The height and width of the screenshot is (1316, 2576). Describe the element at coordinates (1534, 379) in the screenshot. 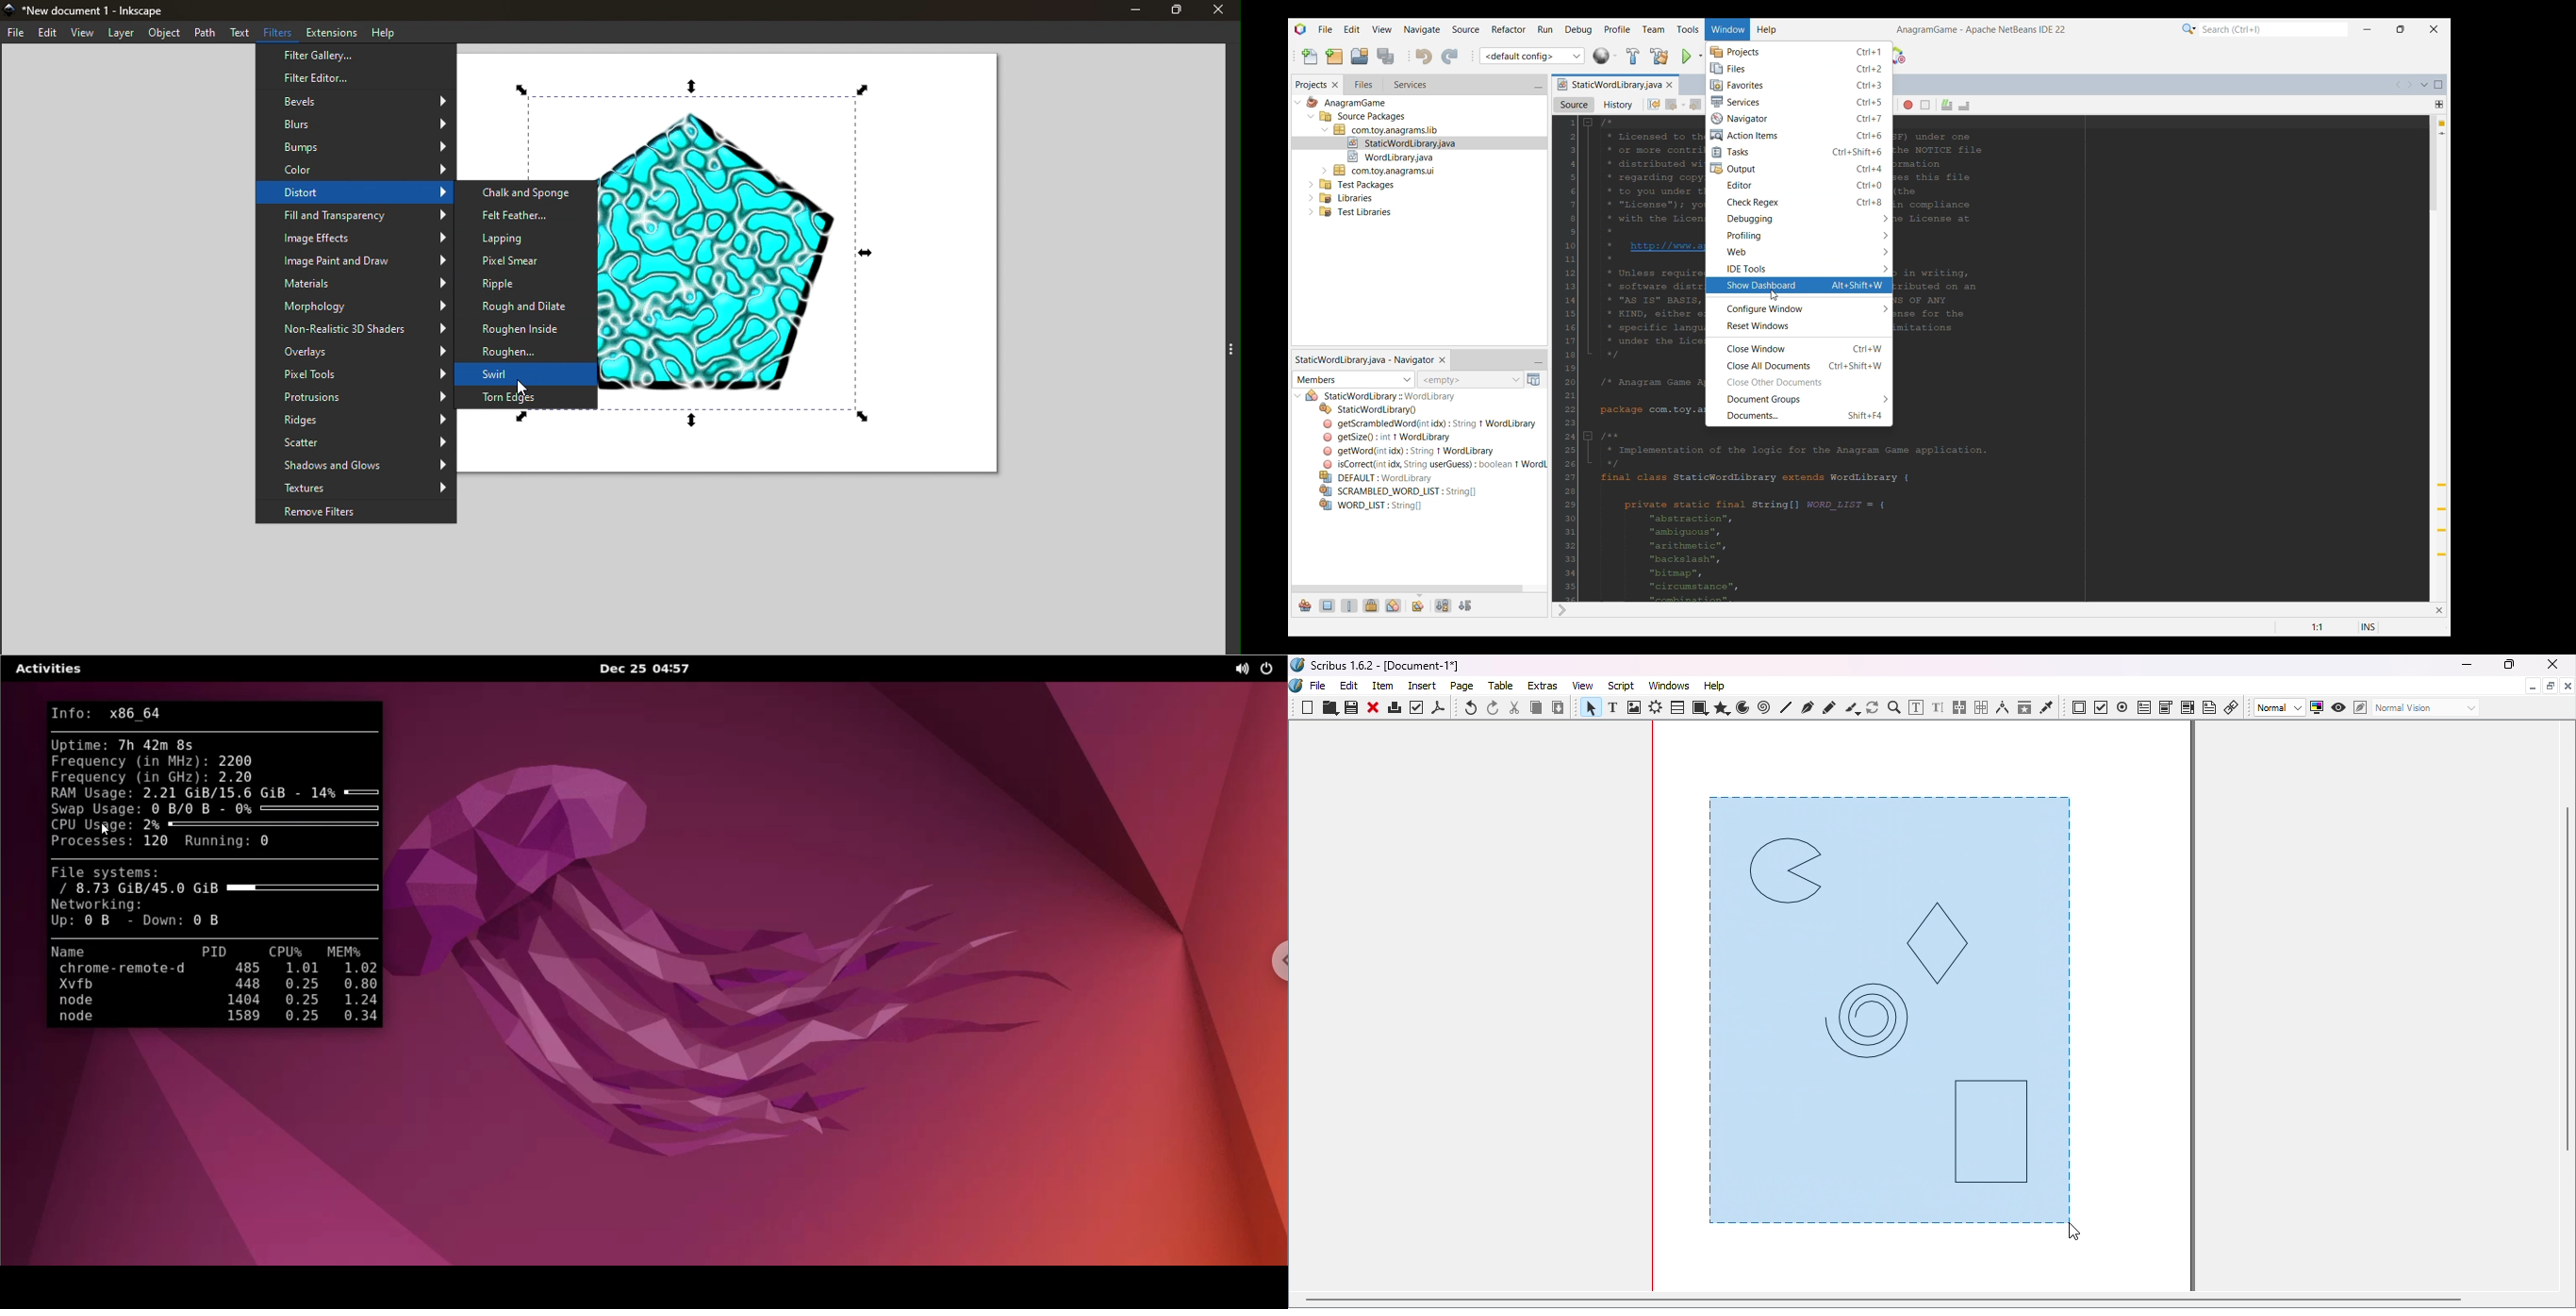

I see `Open Javadoc window` at that location.